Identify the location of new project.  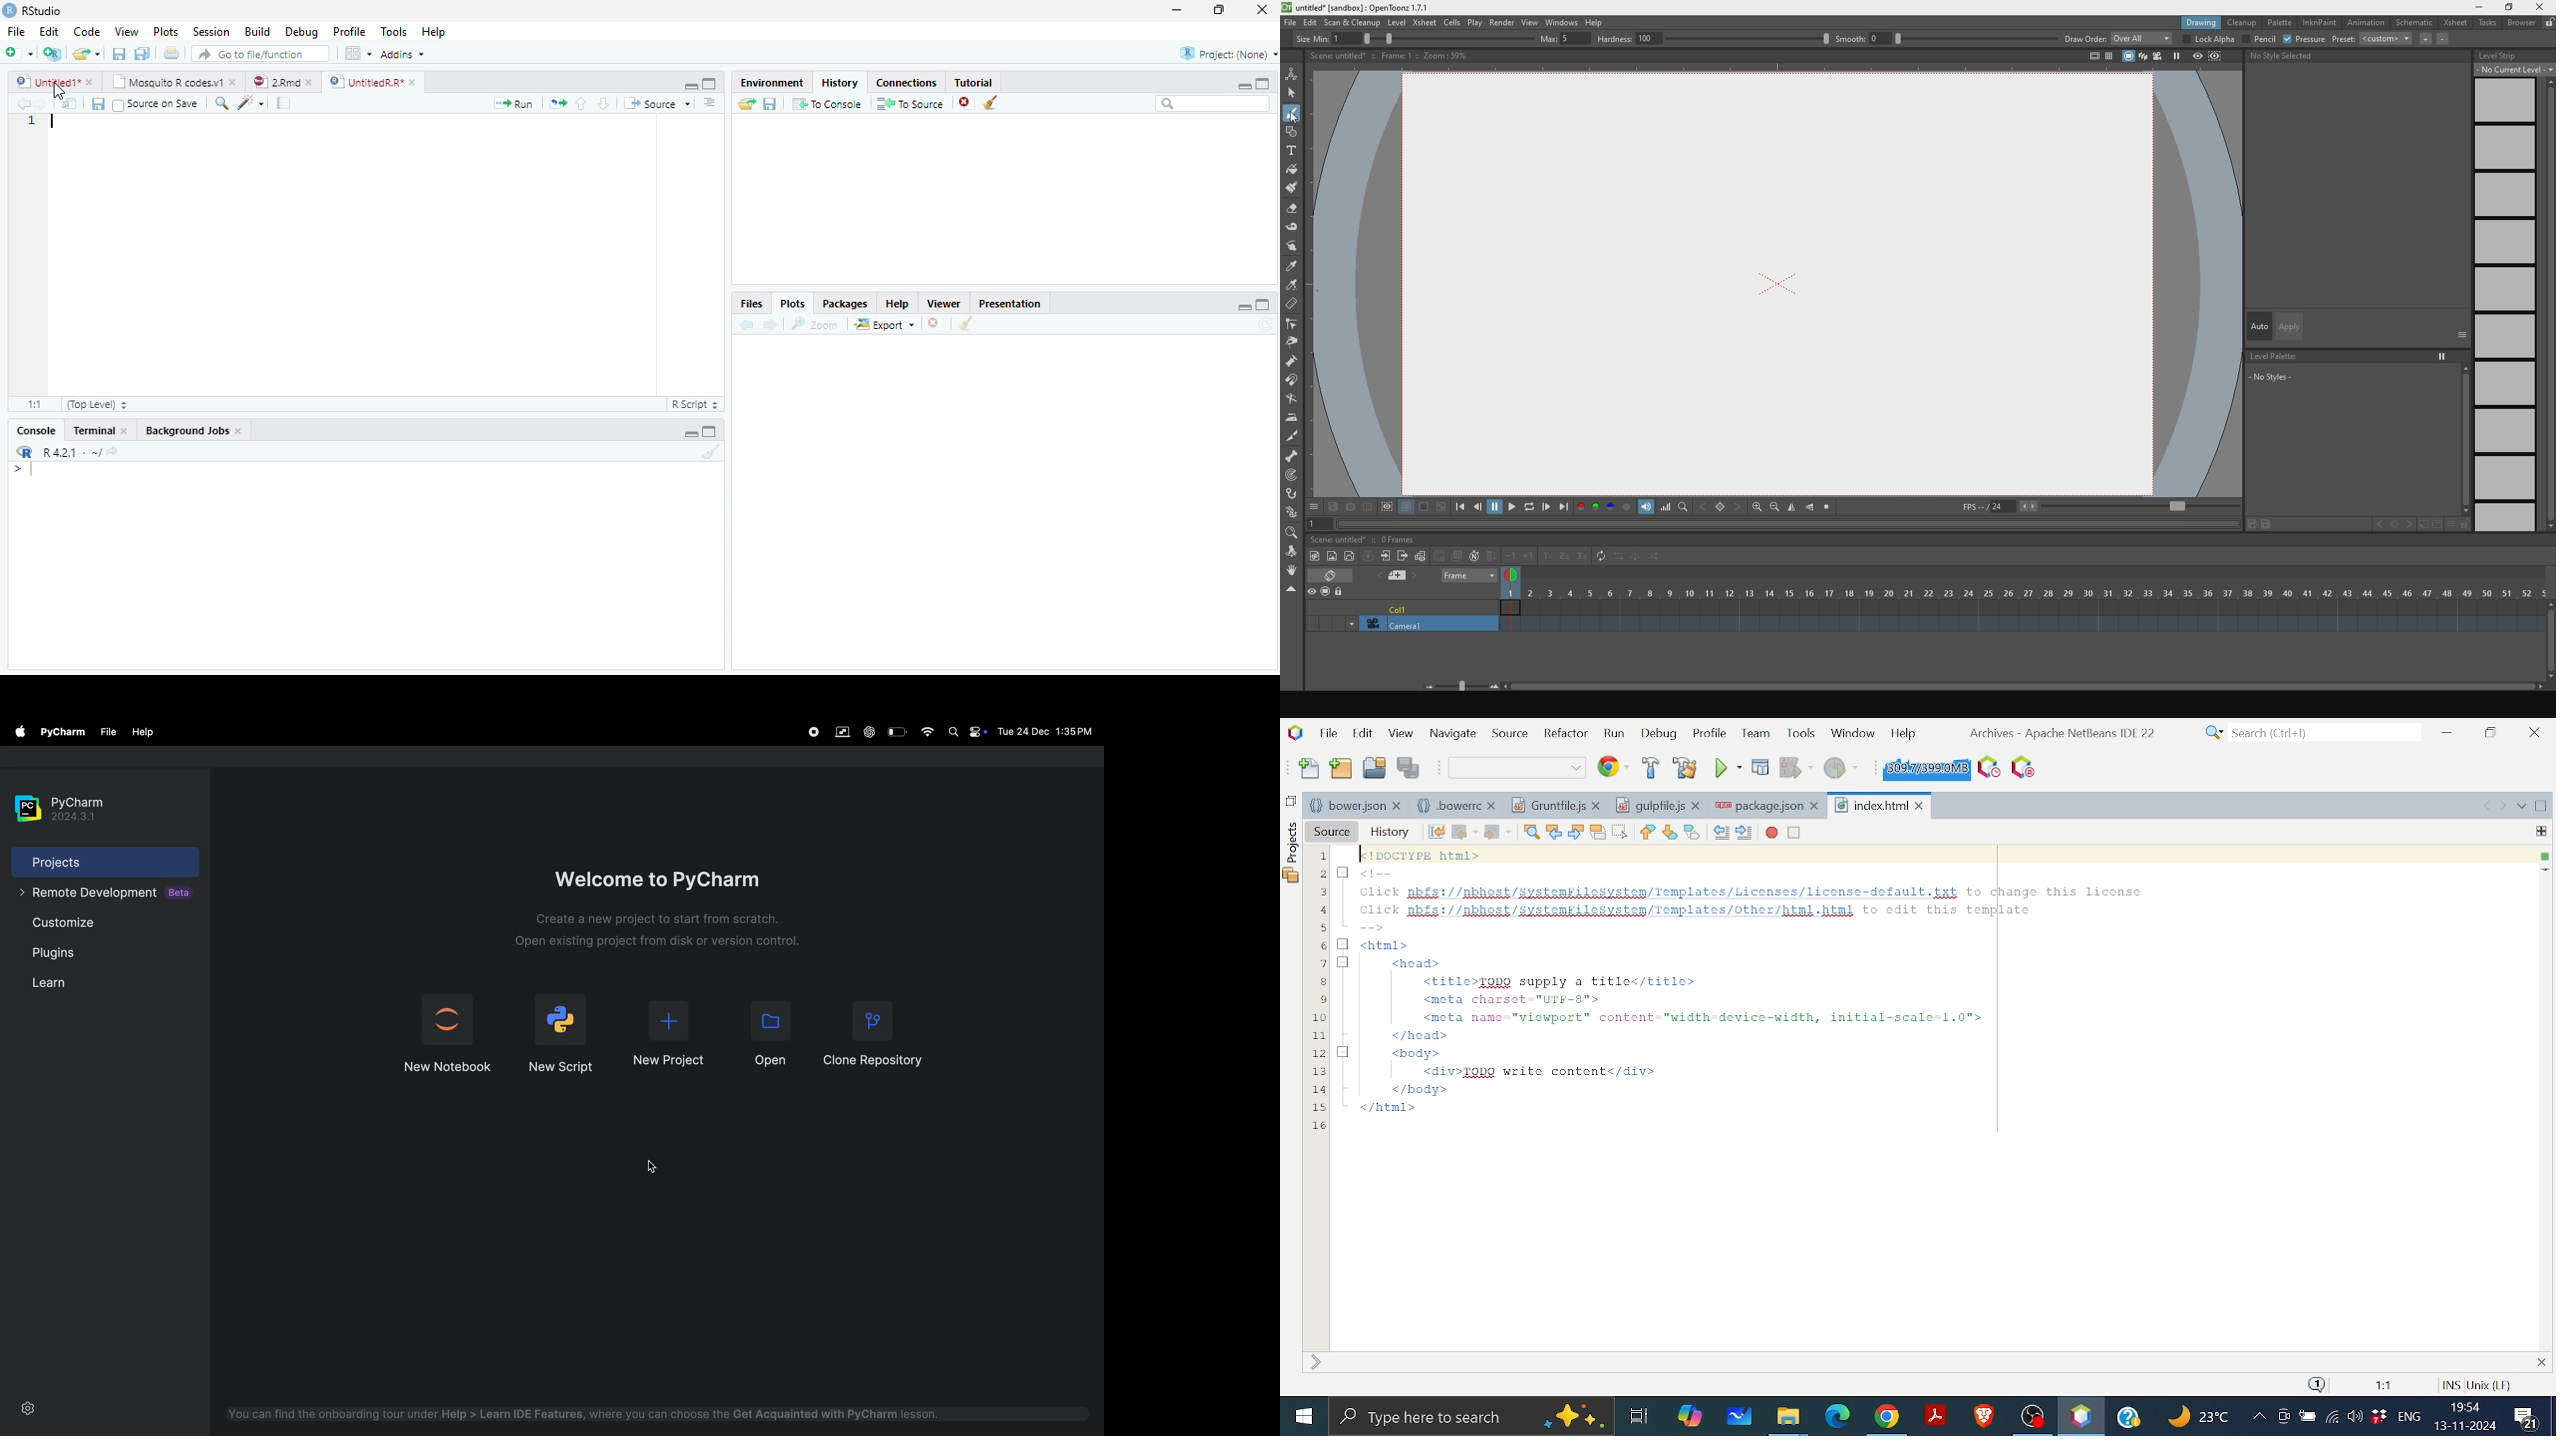
(667, 1037).